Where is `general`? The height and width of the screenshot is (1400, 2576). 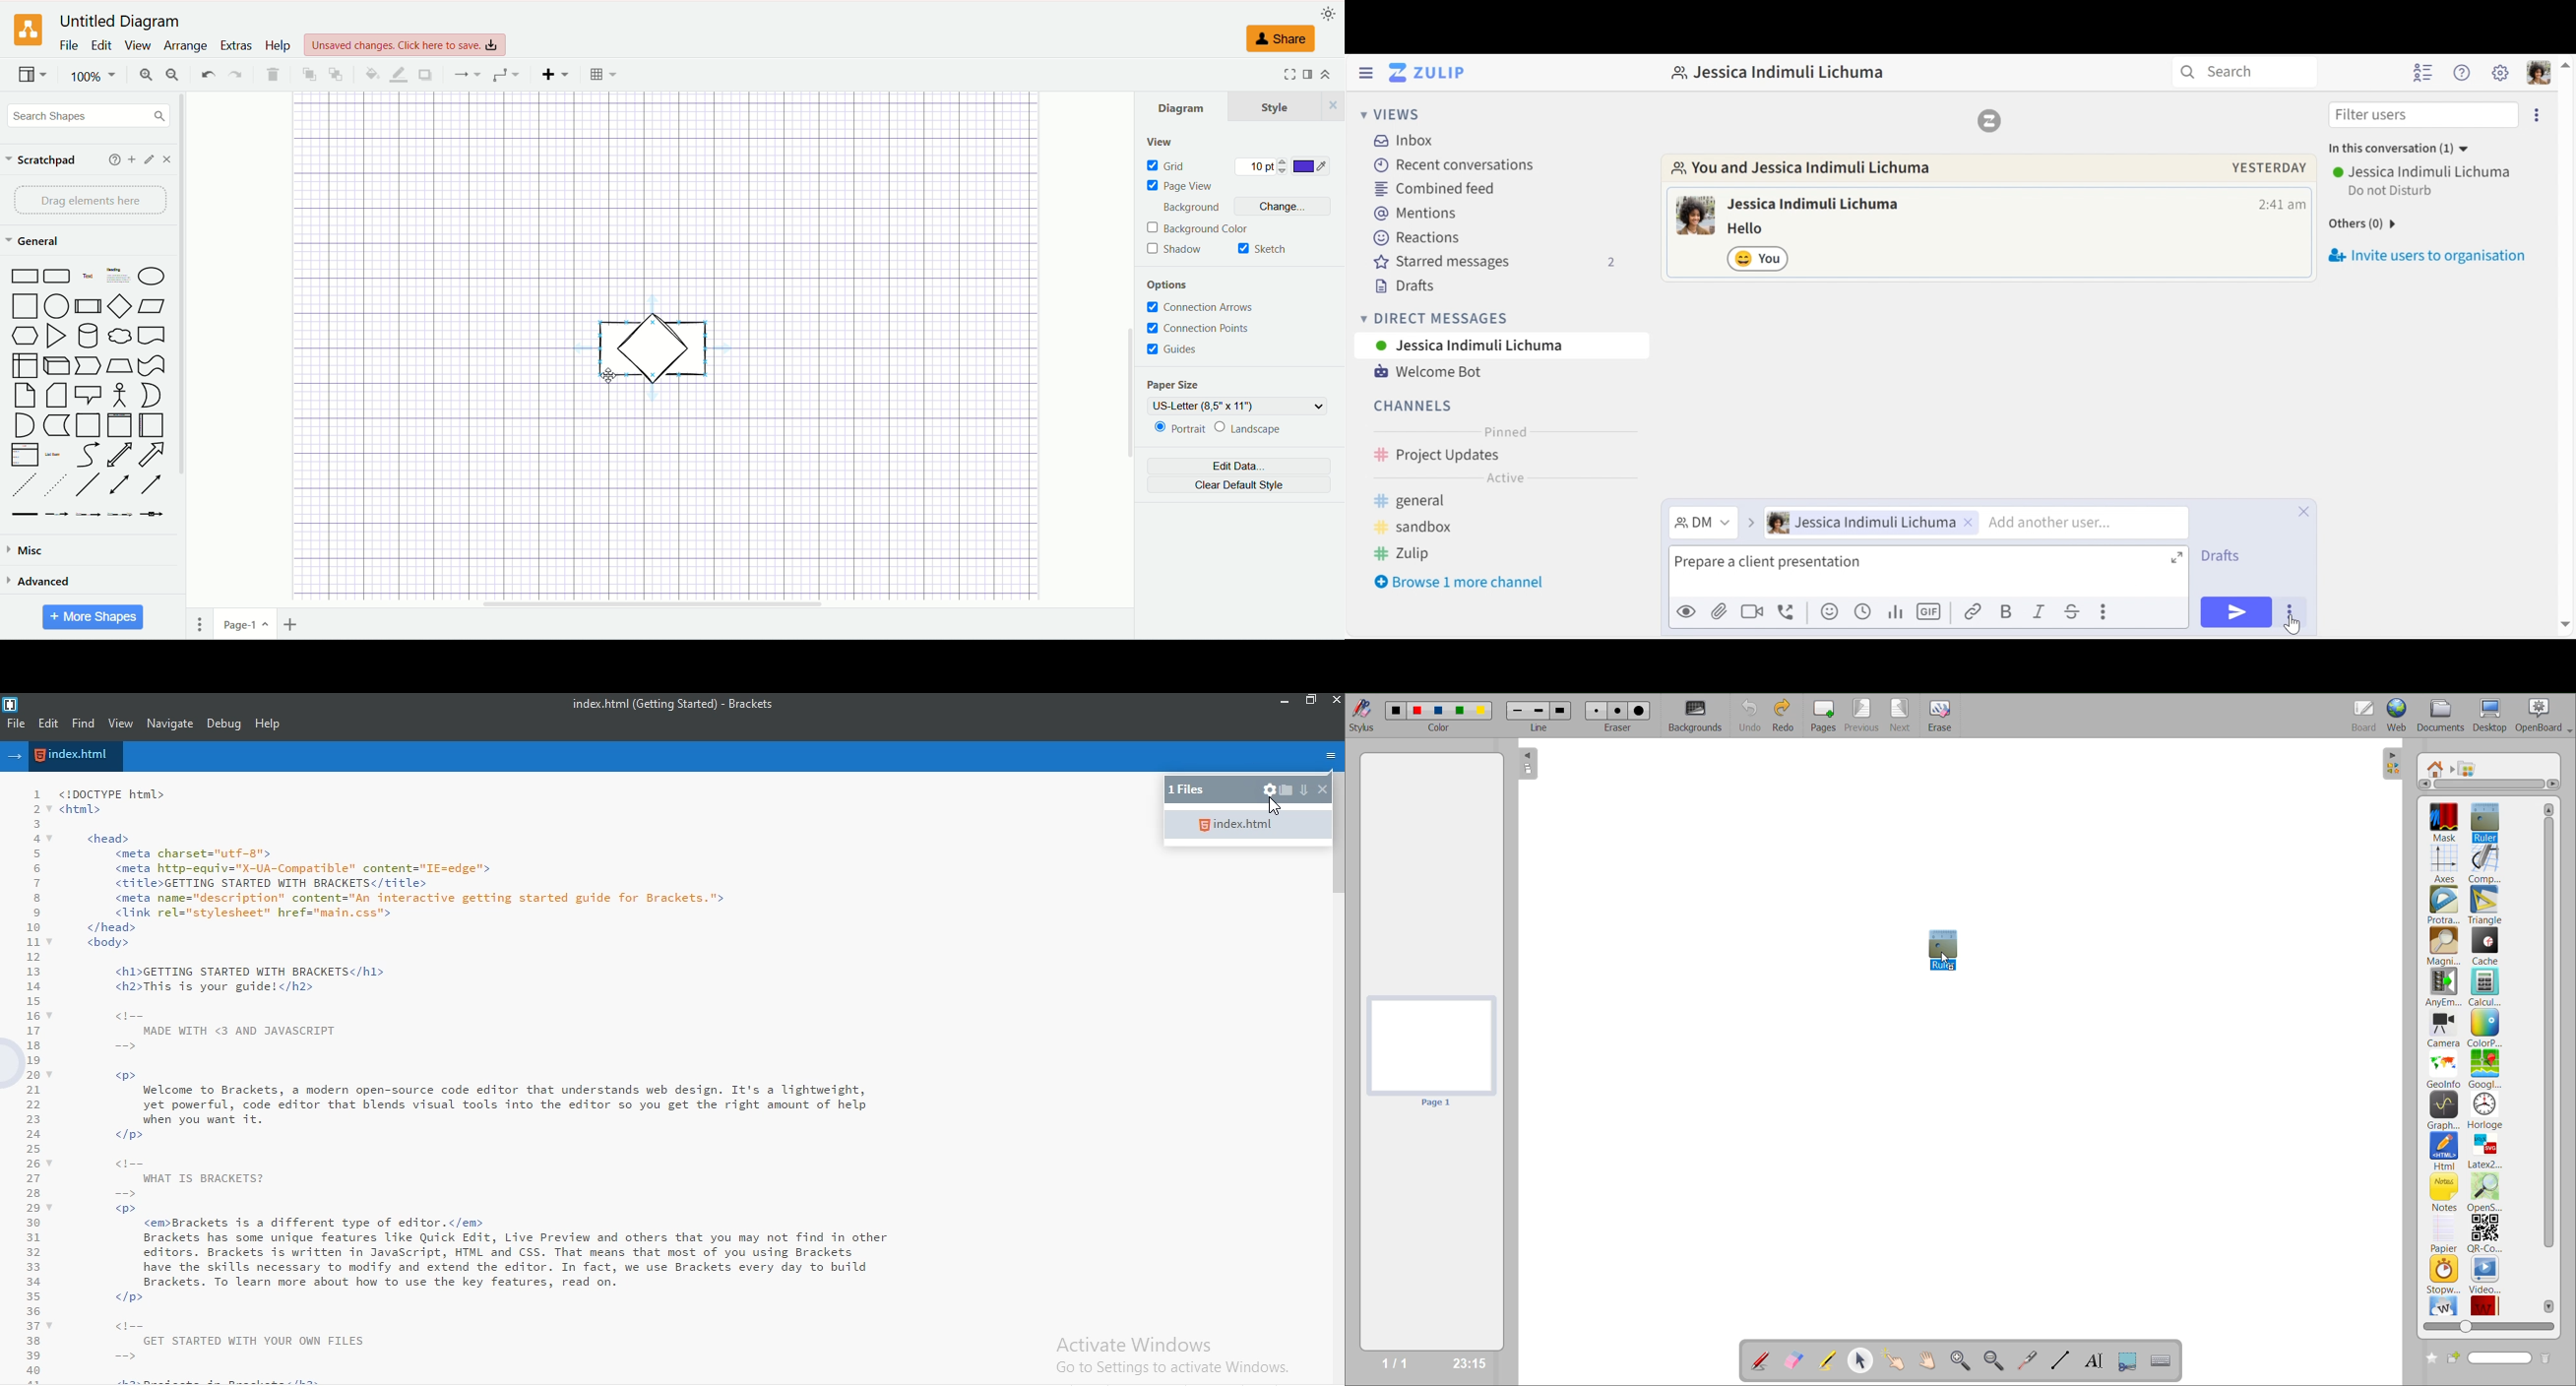 general is located at coordinates (1461, 502).